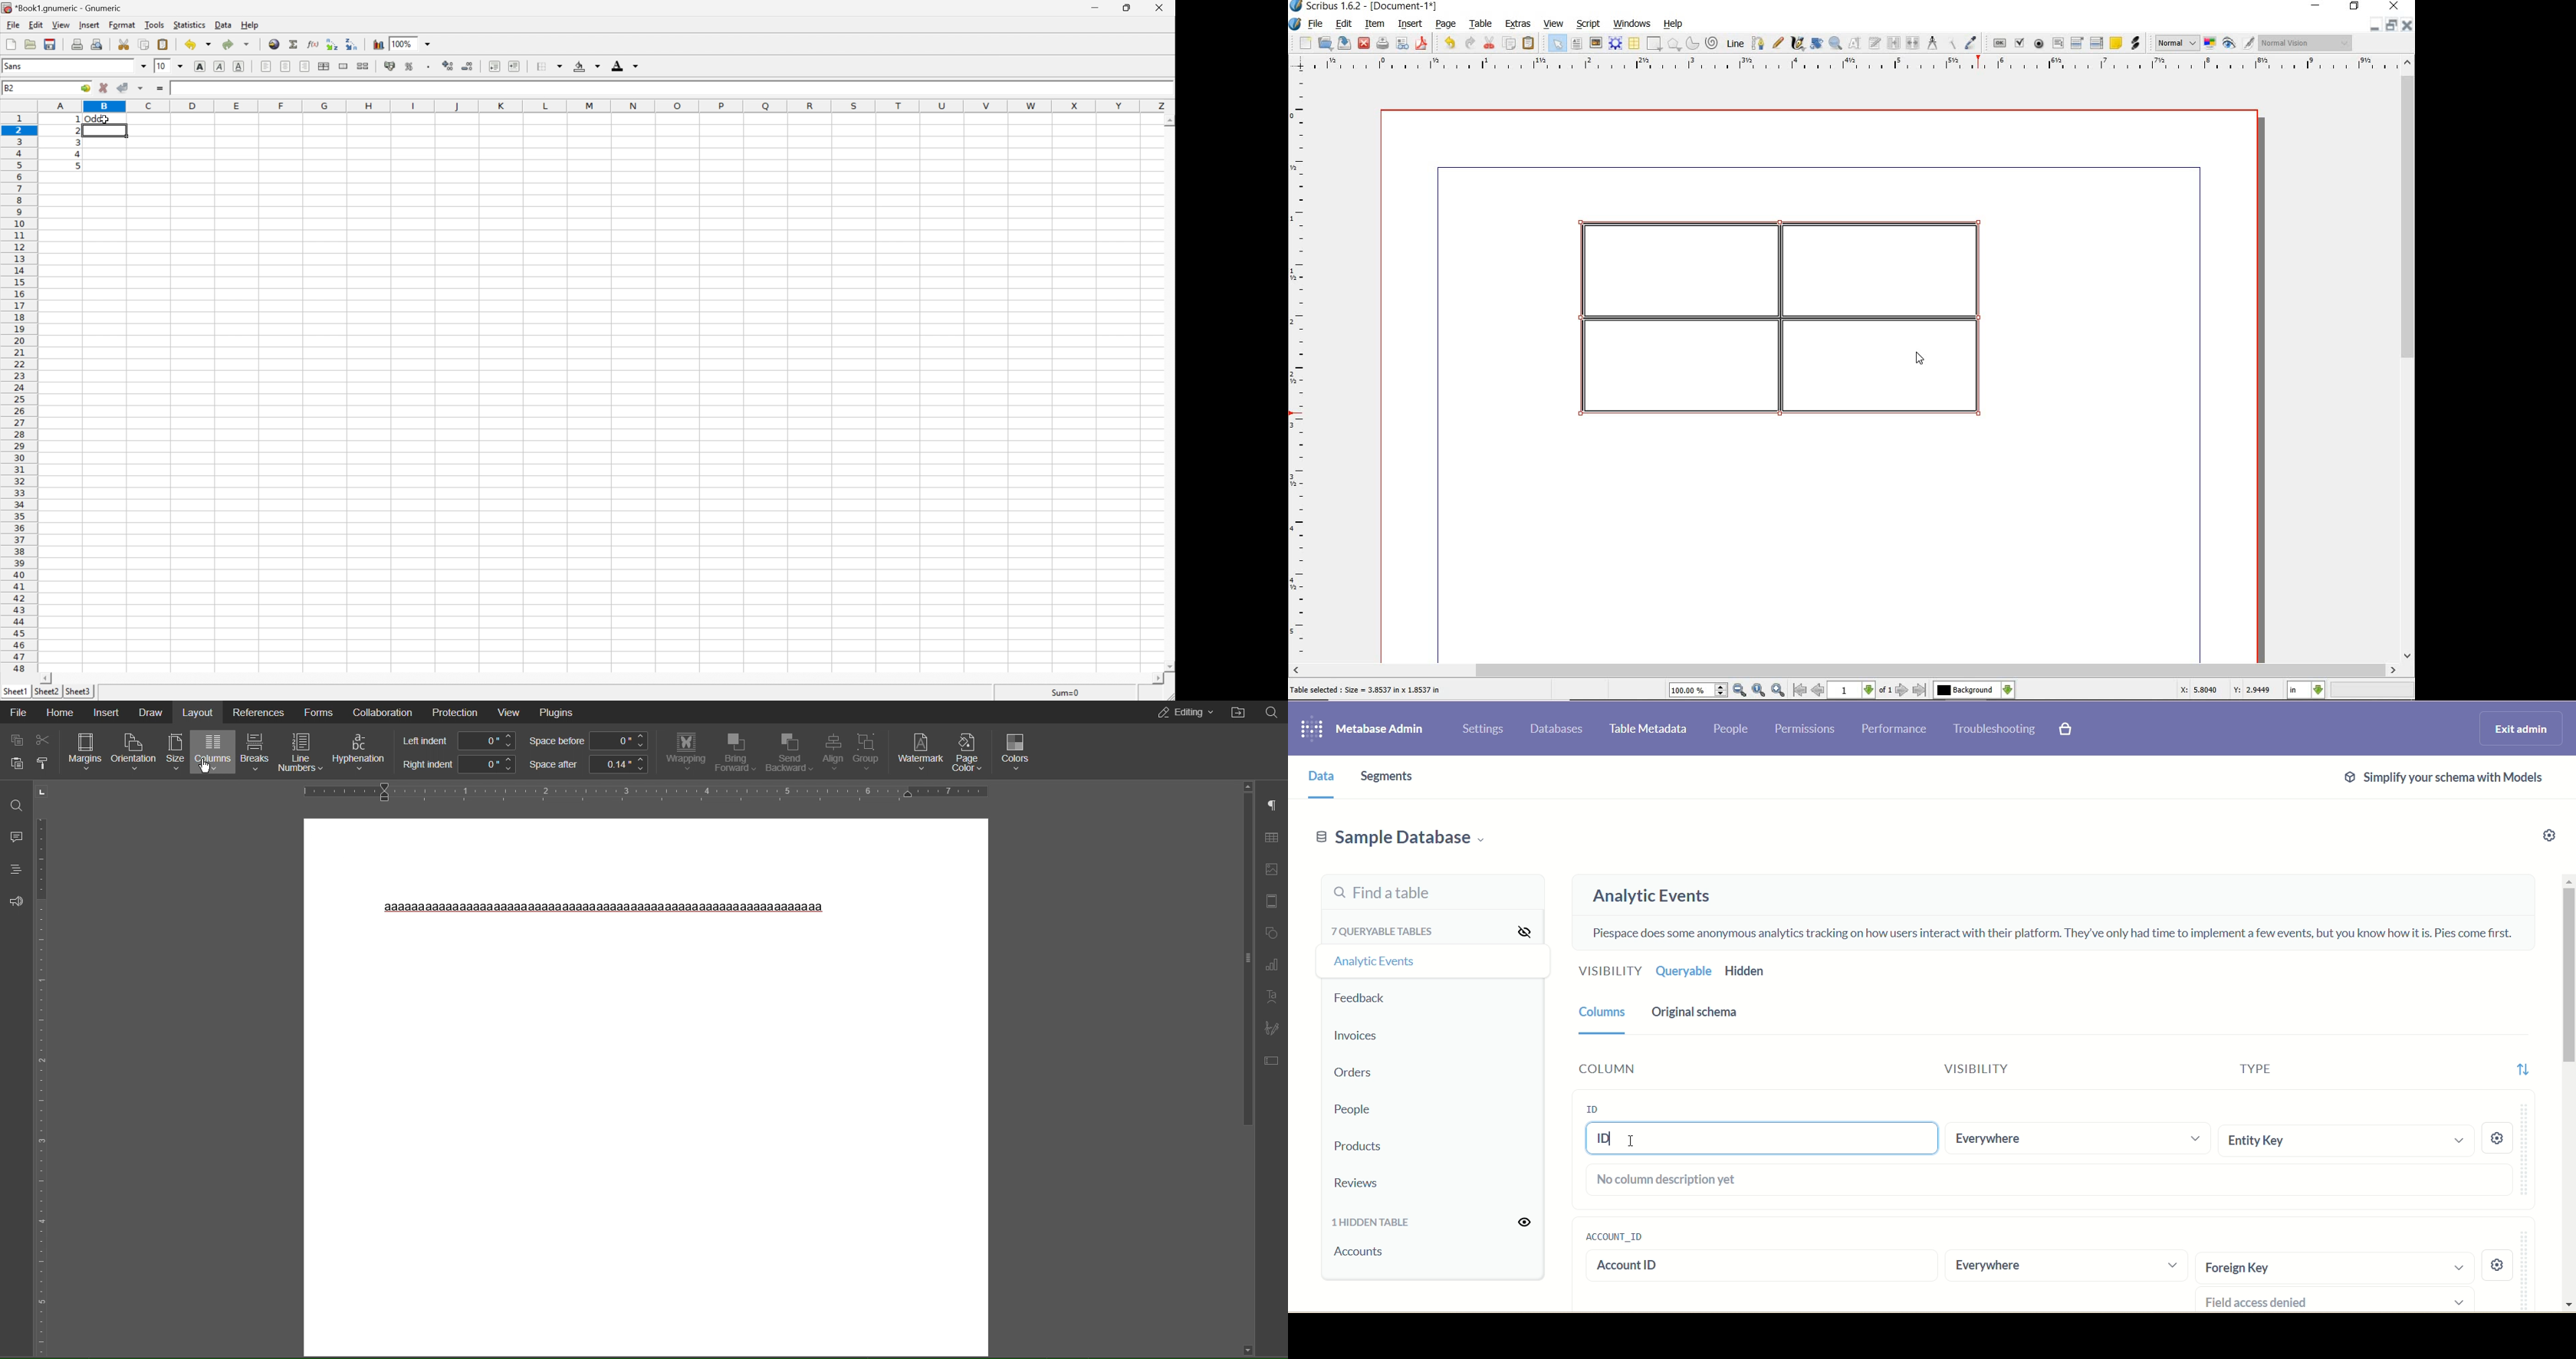 The image size is (2576, 1372). What do you see at coordinates (1779, 691) in the screenshot?
I see `zoom in` at bounding box center [1779, 691].